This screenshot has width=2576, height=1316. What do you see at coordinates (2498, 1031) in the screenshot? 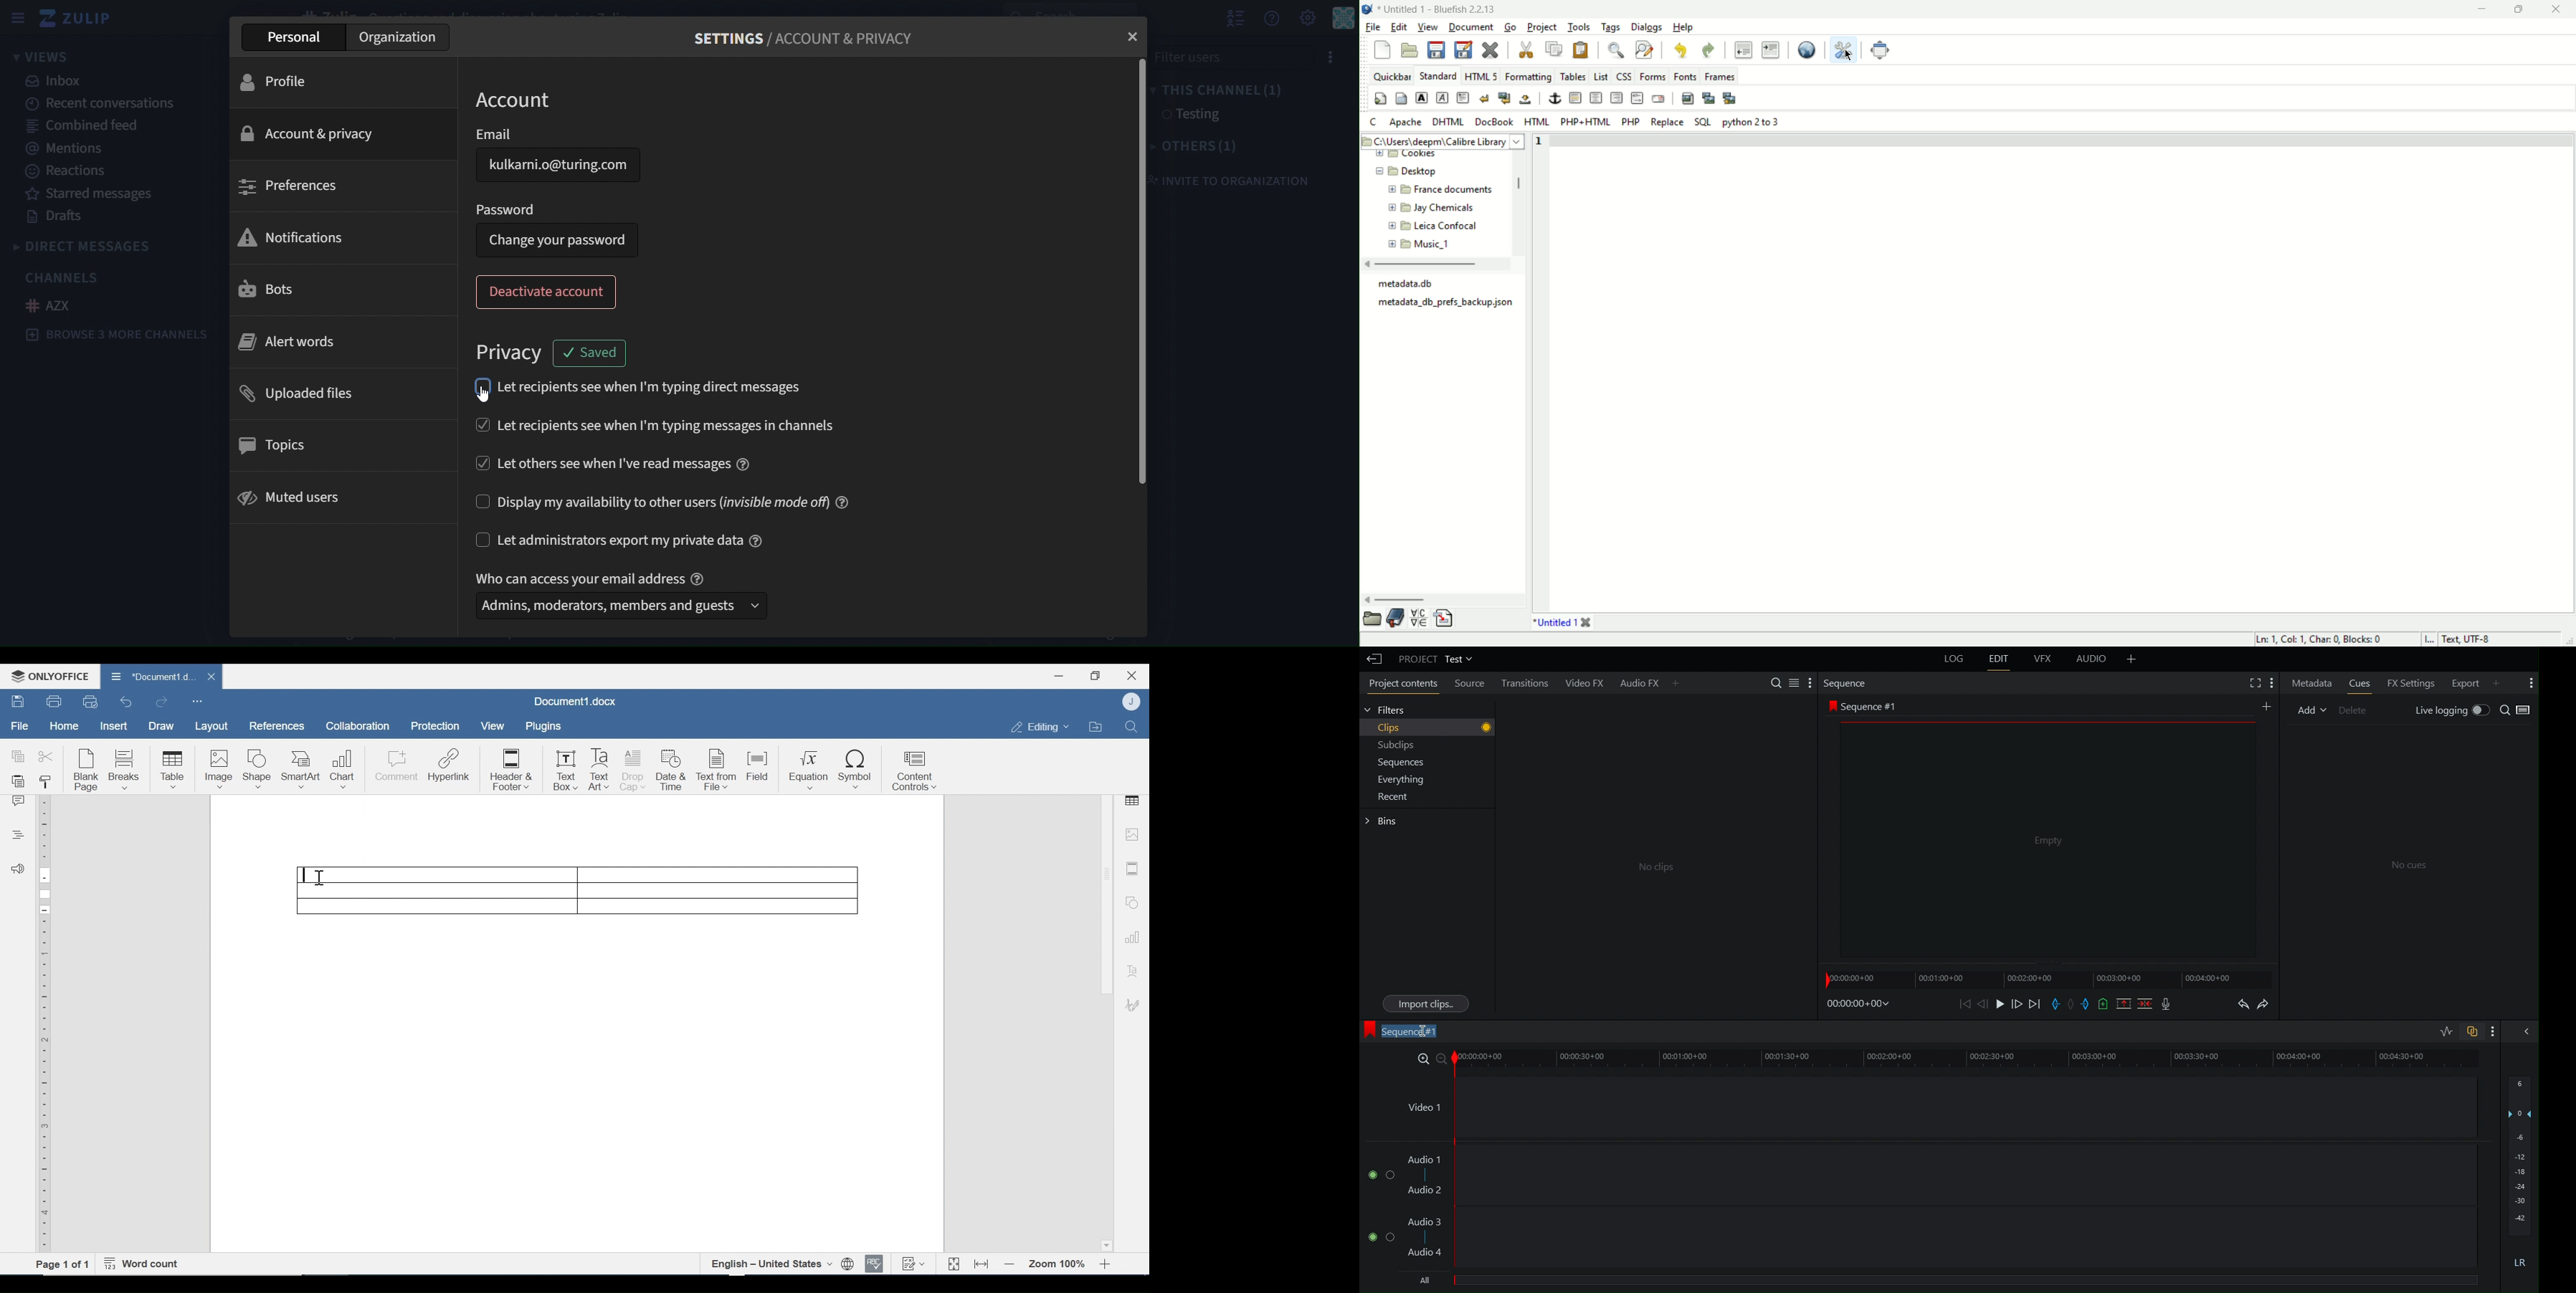
I see `More` at bounding box center [2498, 1031].